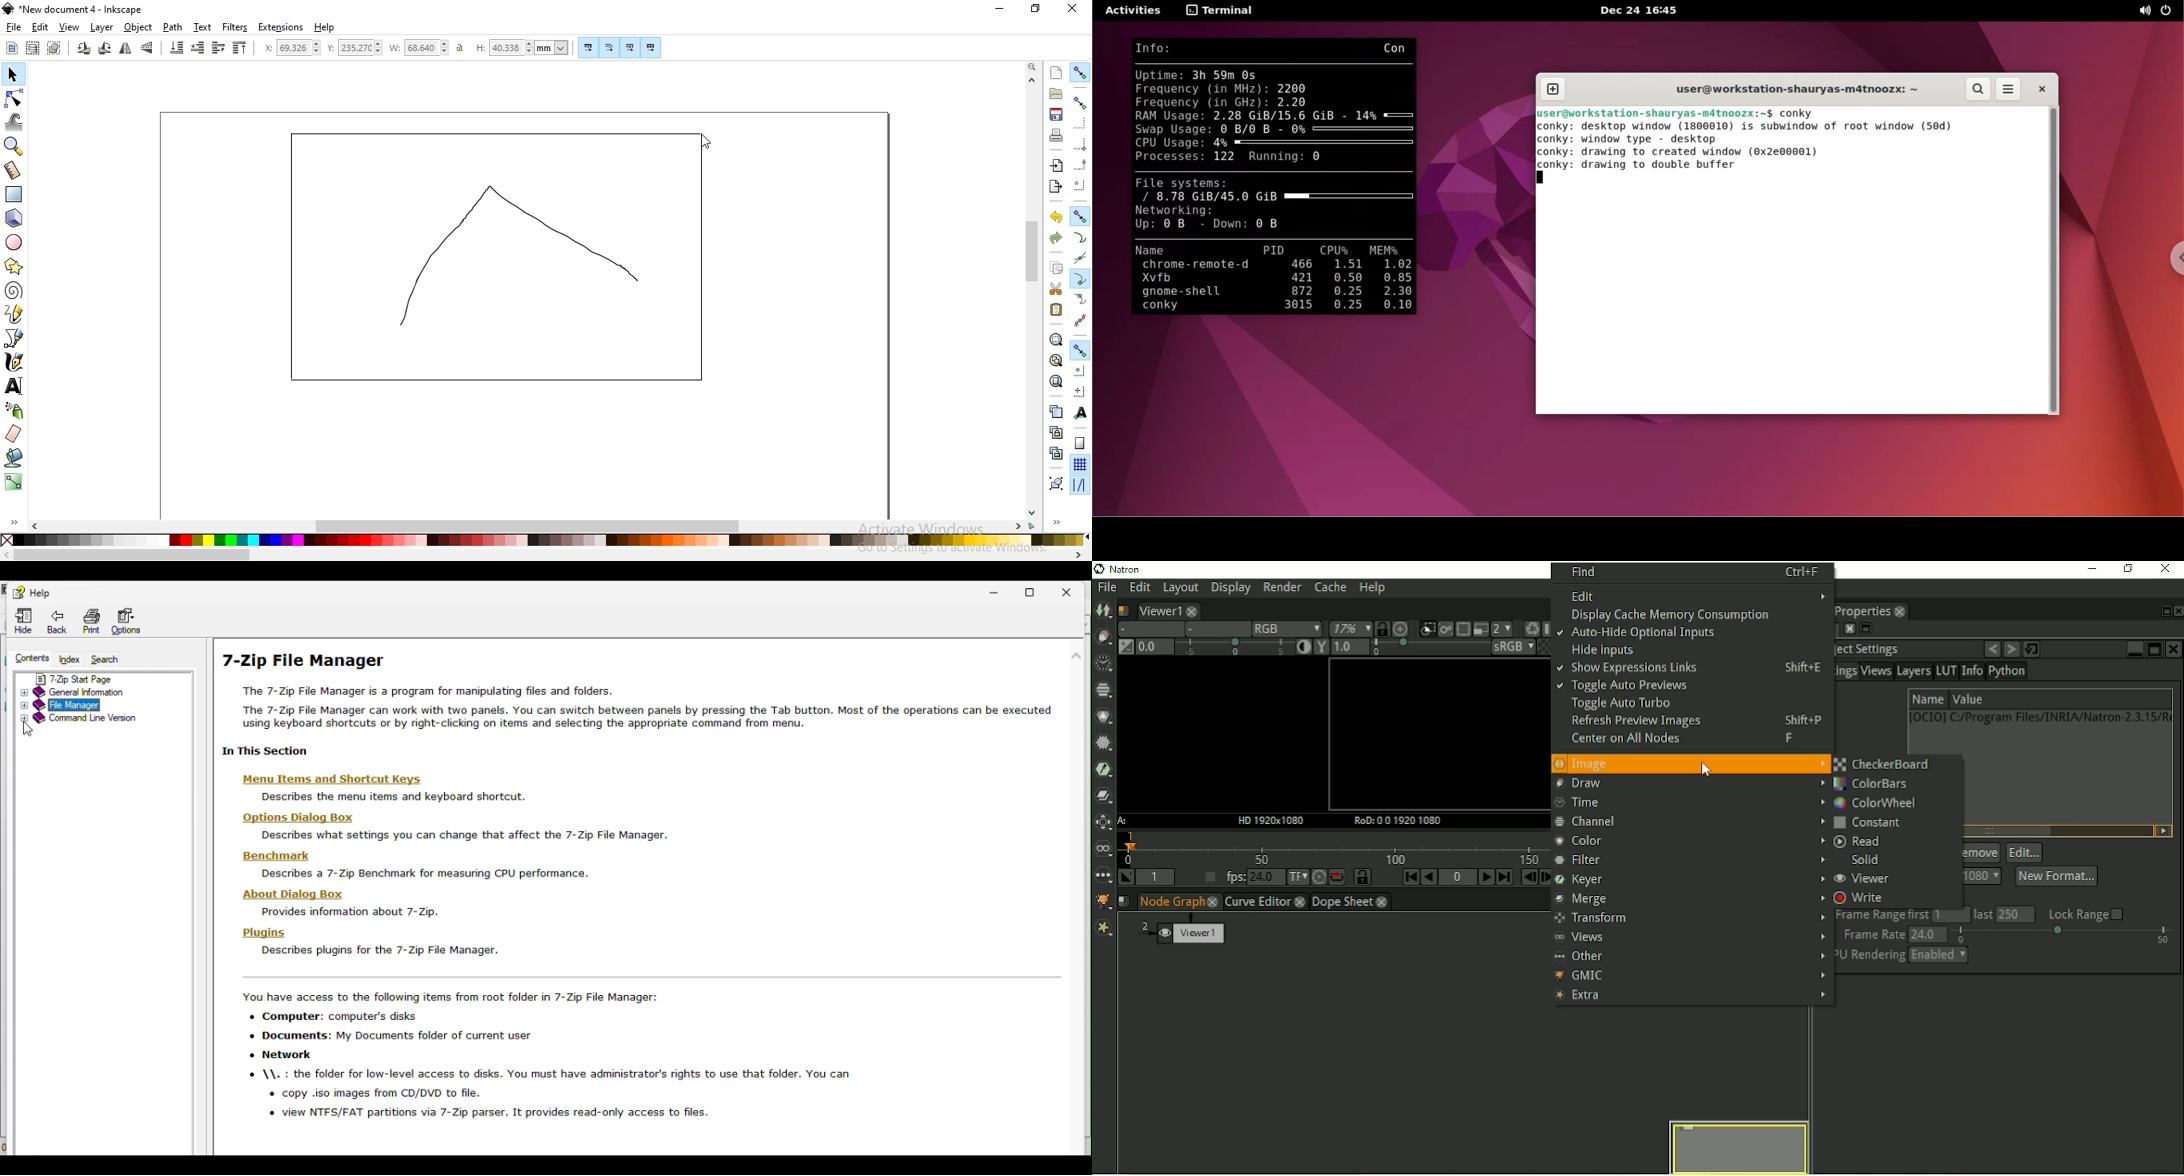 Image resolution: width=2184 pixels, height=1176 pixels. Describe the element at coordinates (498, 257) in the screenshot. I see `object image` at that location.